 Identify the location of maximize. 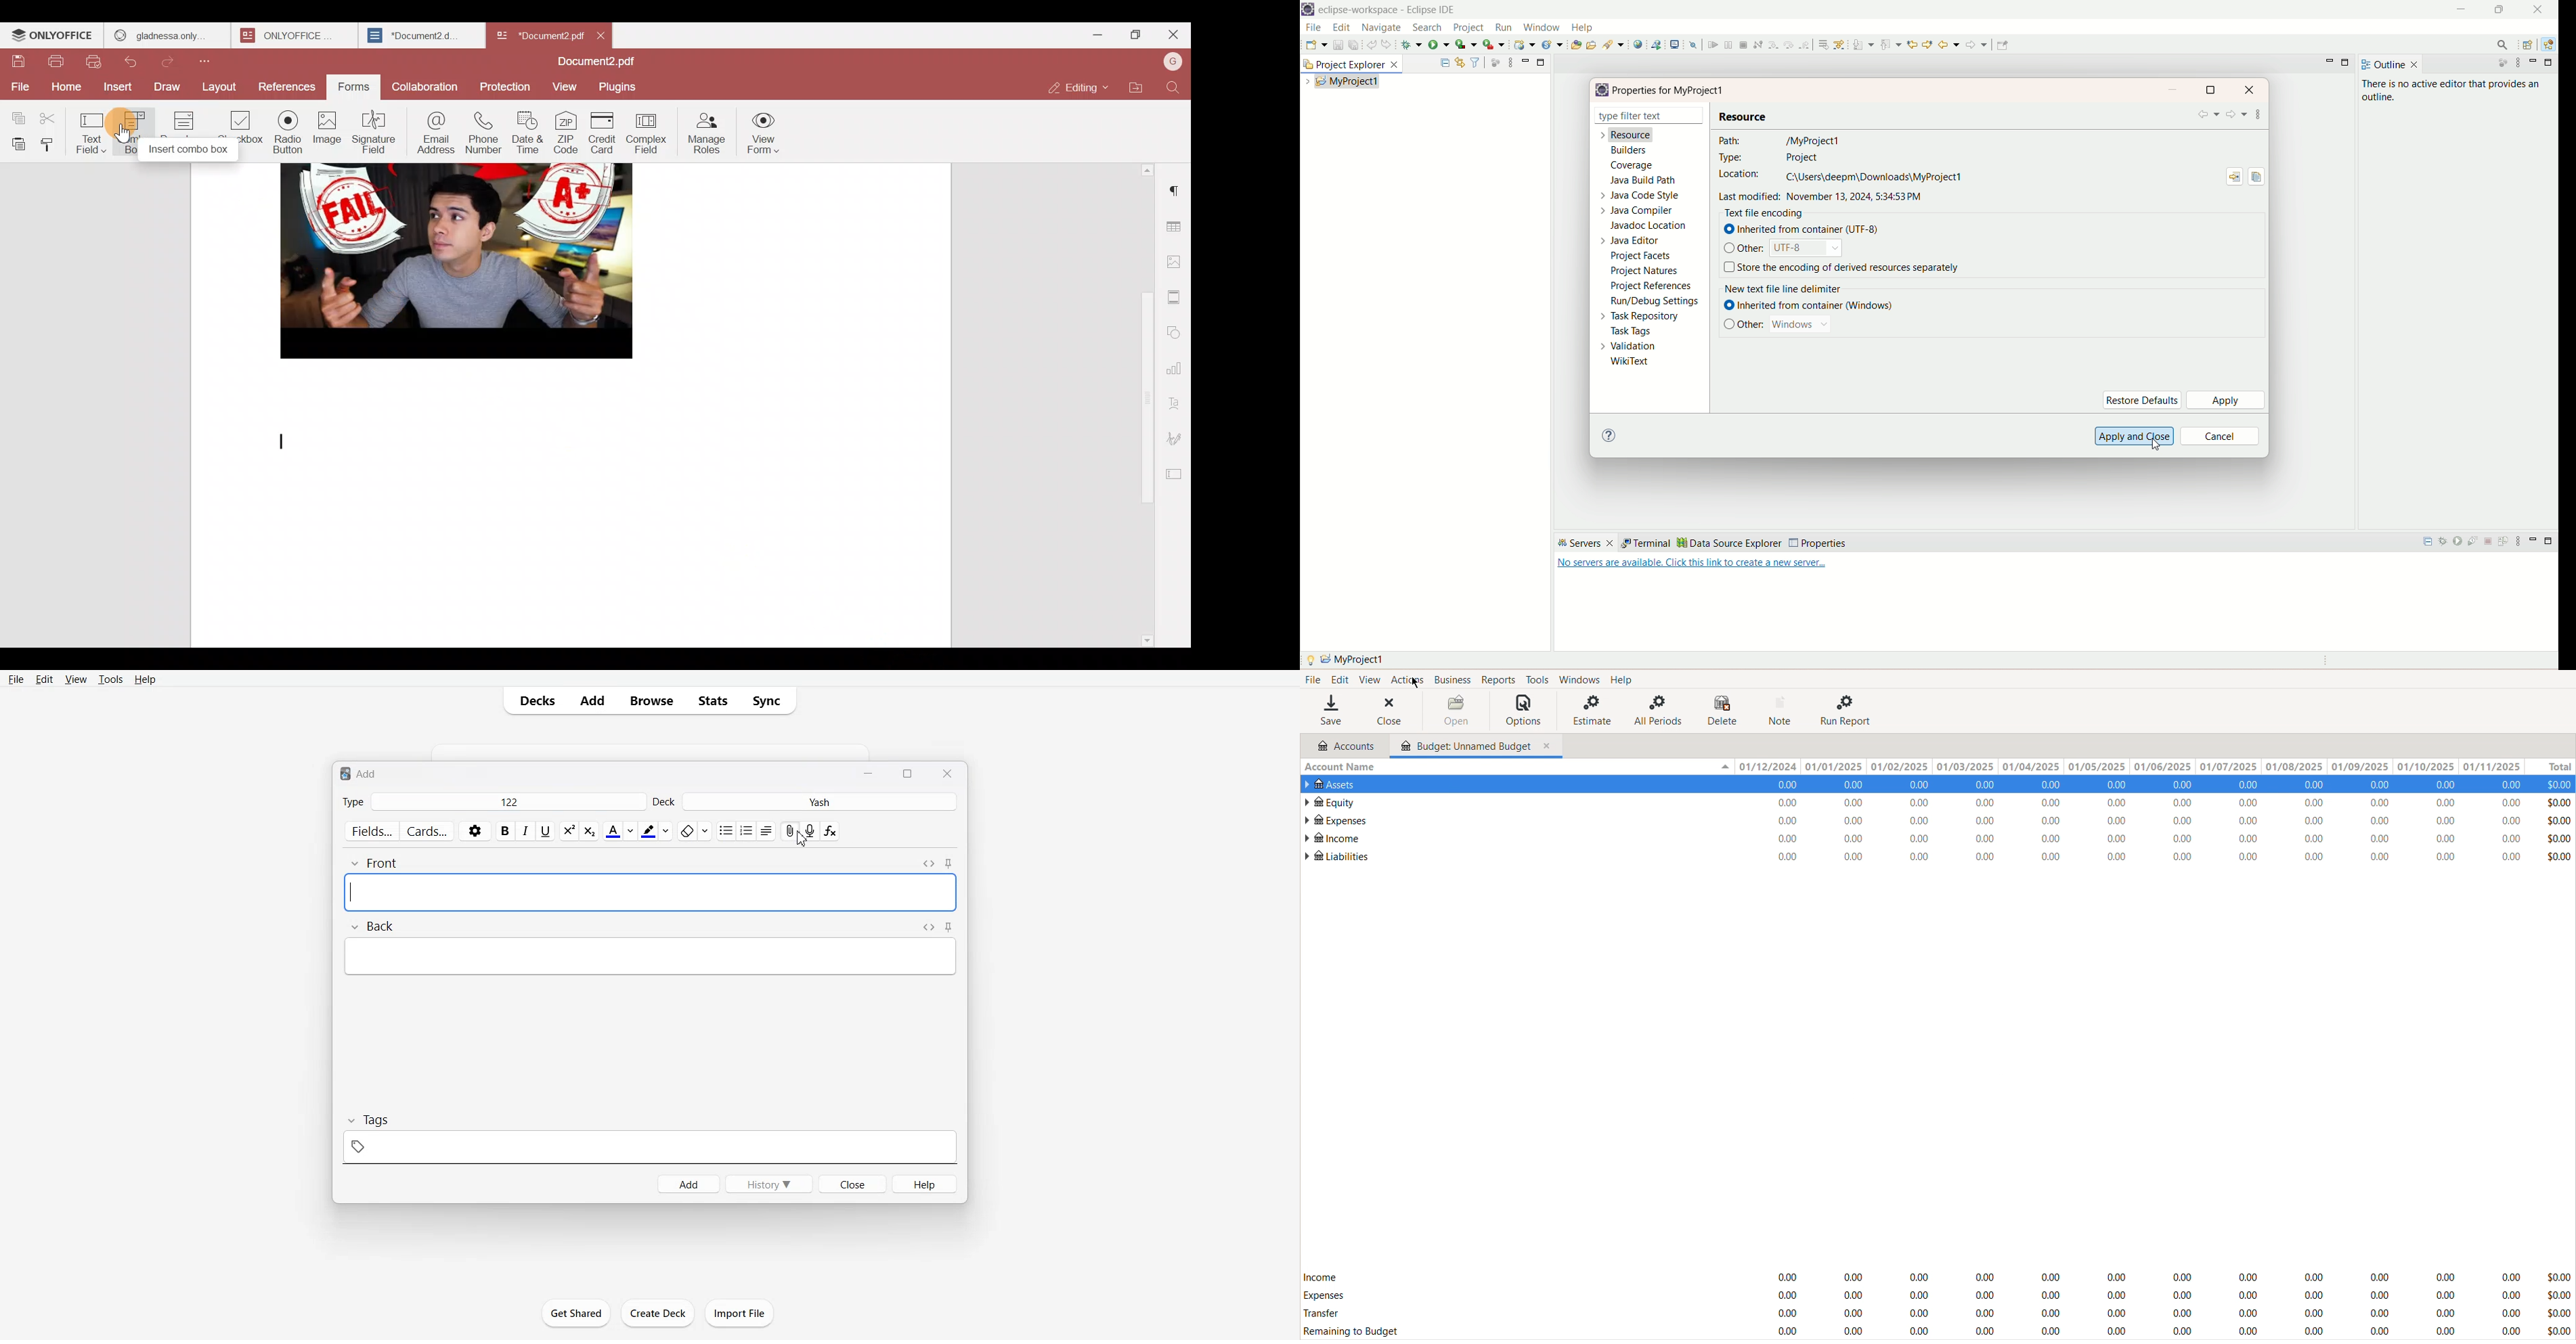
(2347, 62).